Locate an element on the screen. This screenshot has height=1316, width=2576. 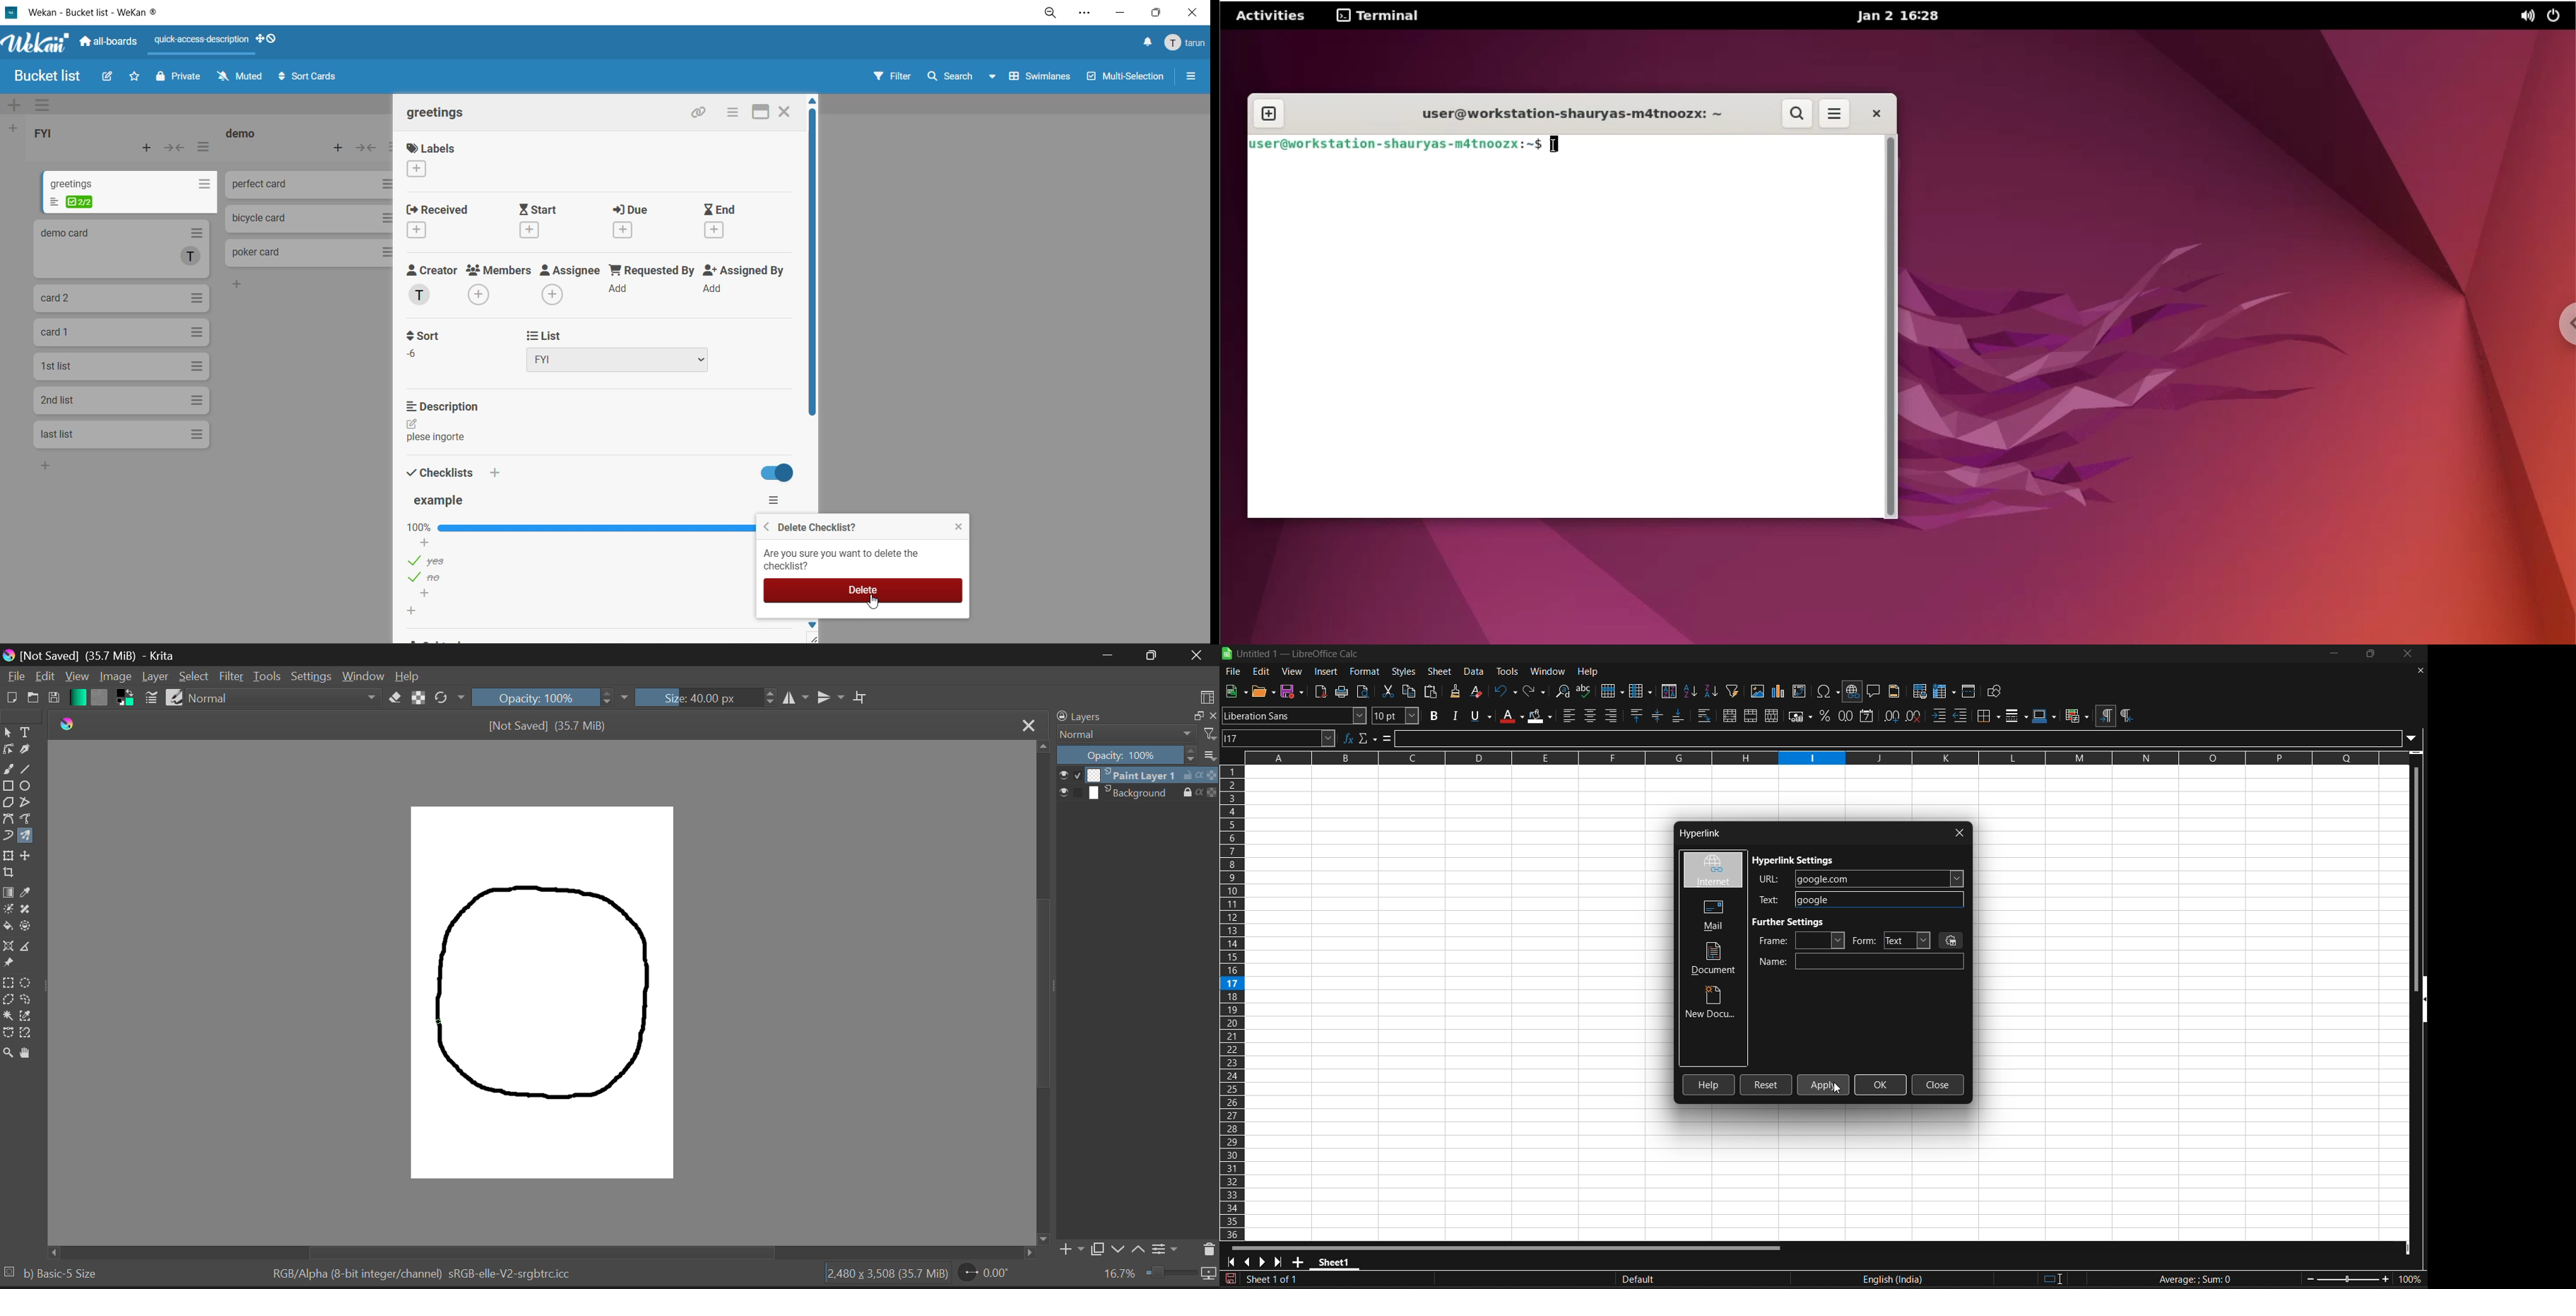
sidebar is located at coordinates (1192, 75).